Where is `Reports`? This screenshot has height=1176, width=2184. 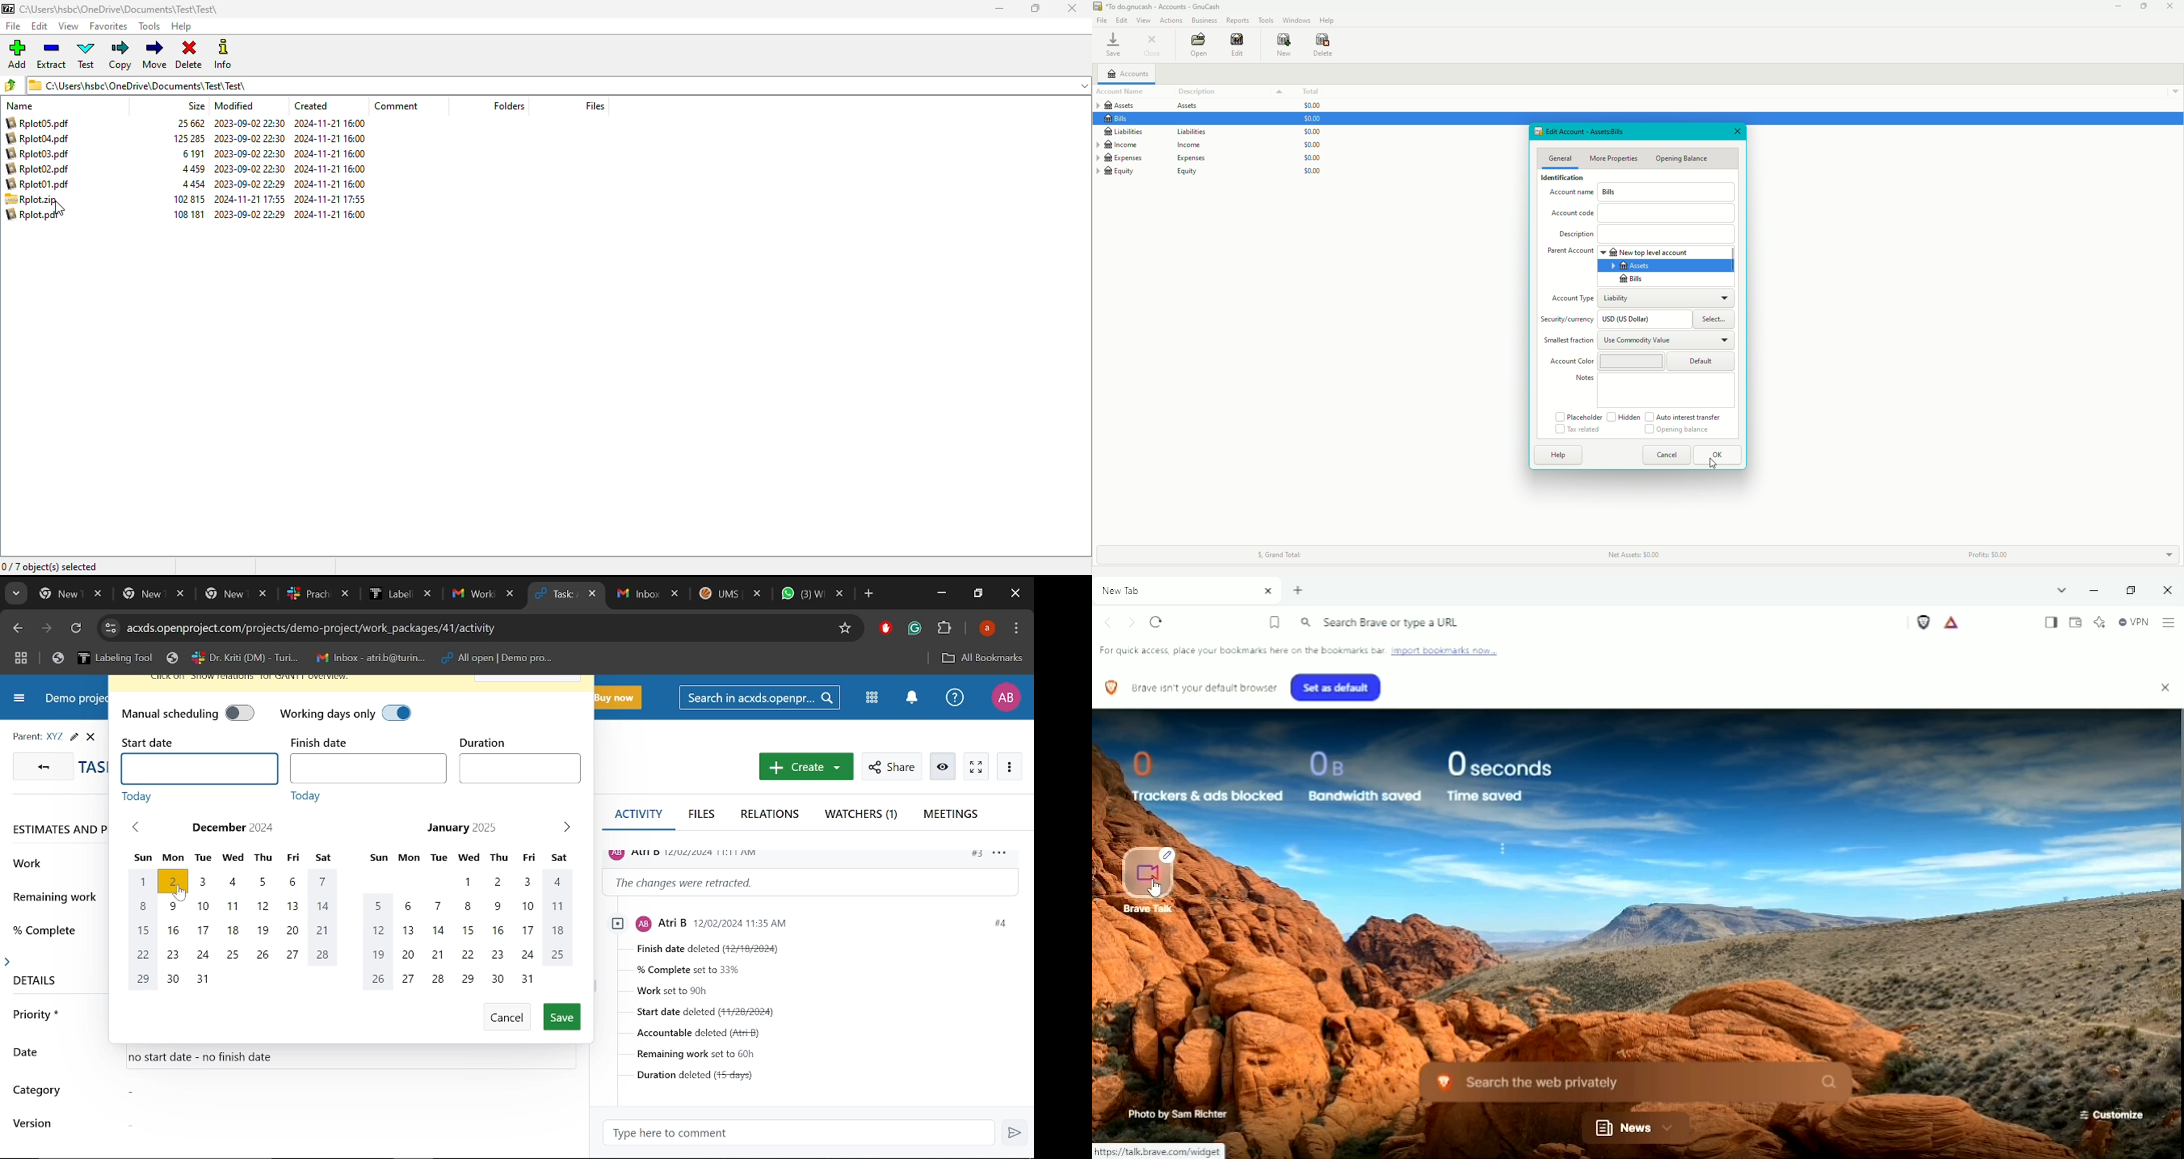
Reports is located at coordinates (1238, 20).